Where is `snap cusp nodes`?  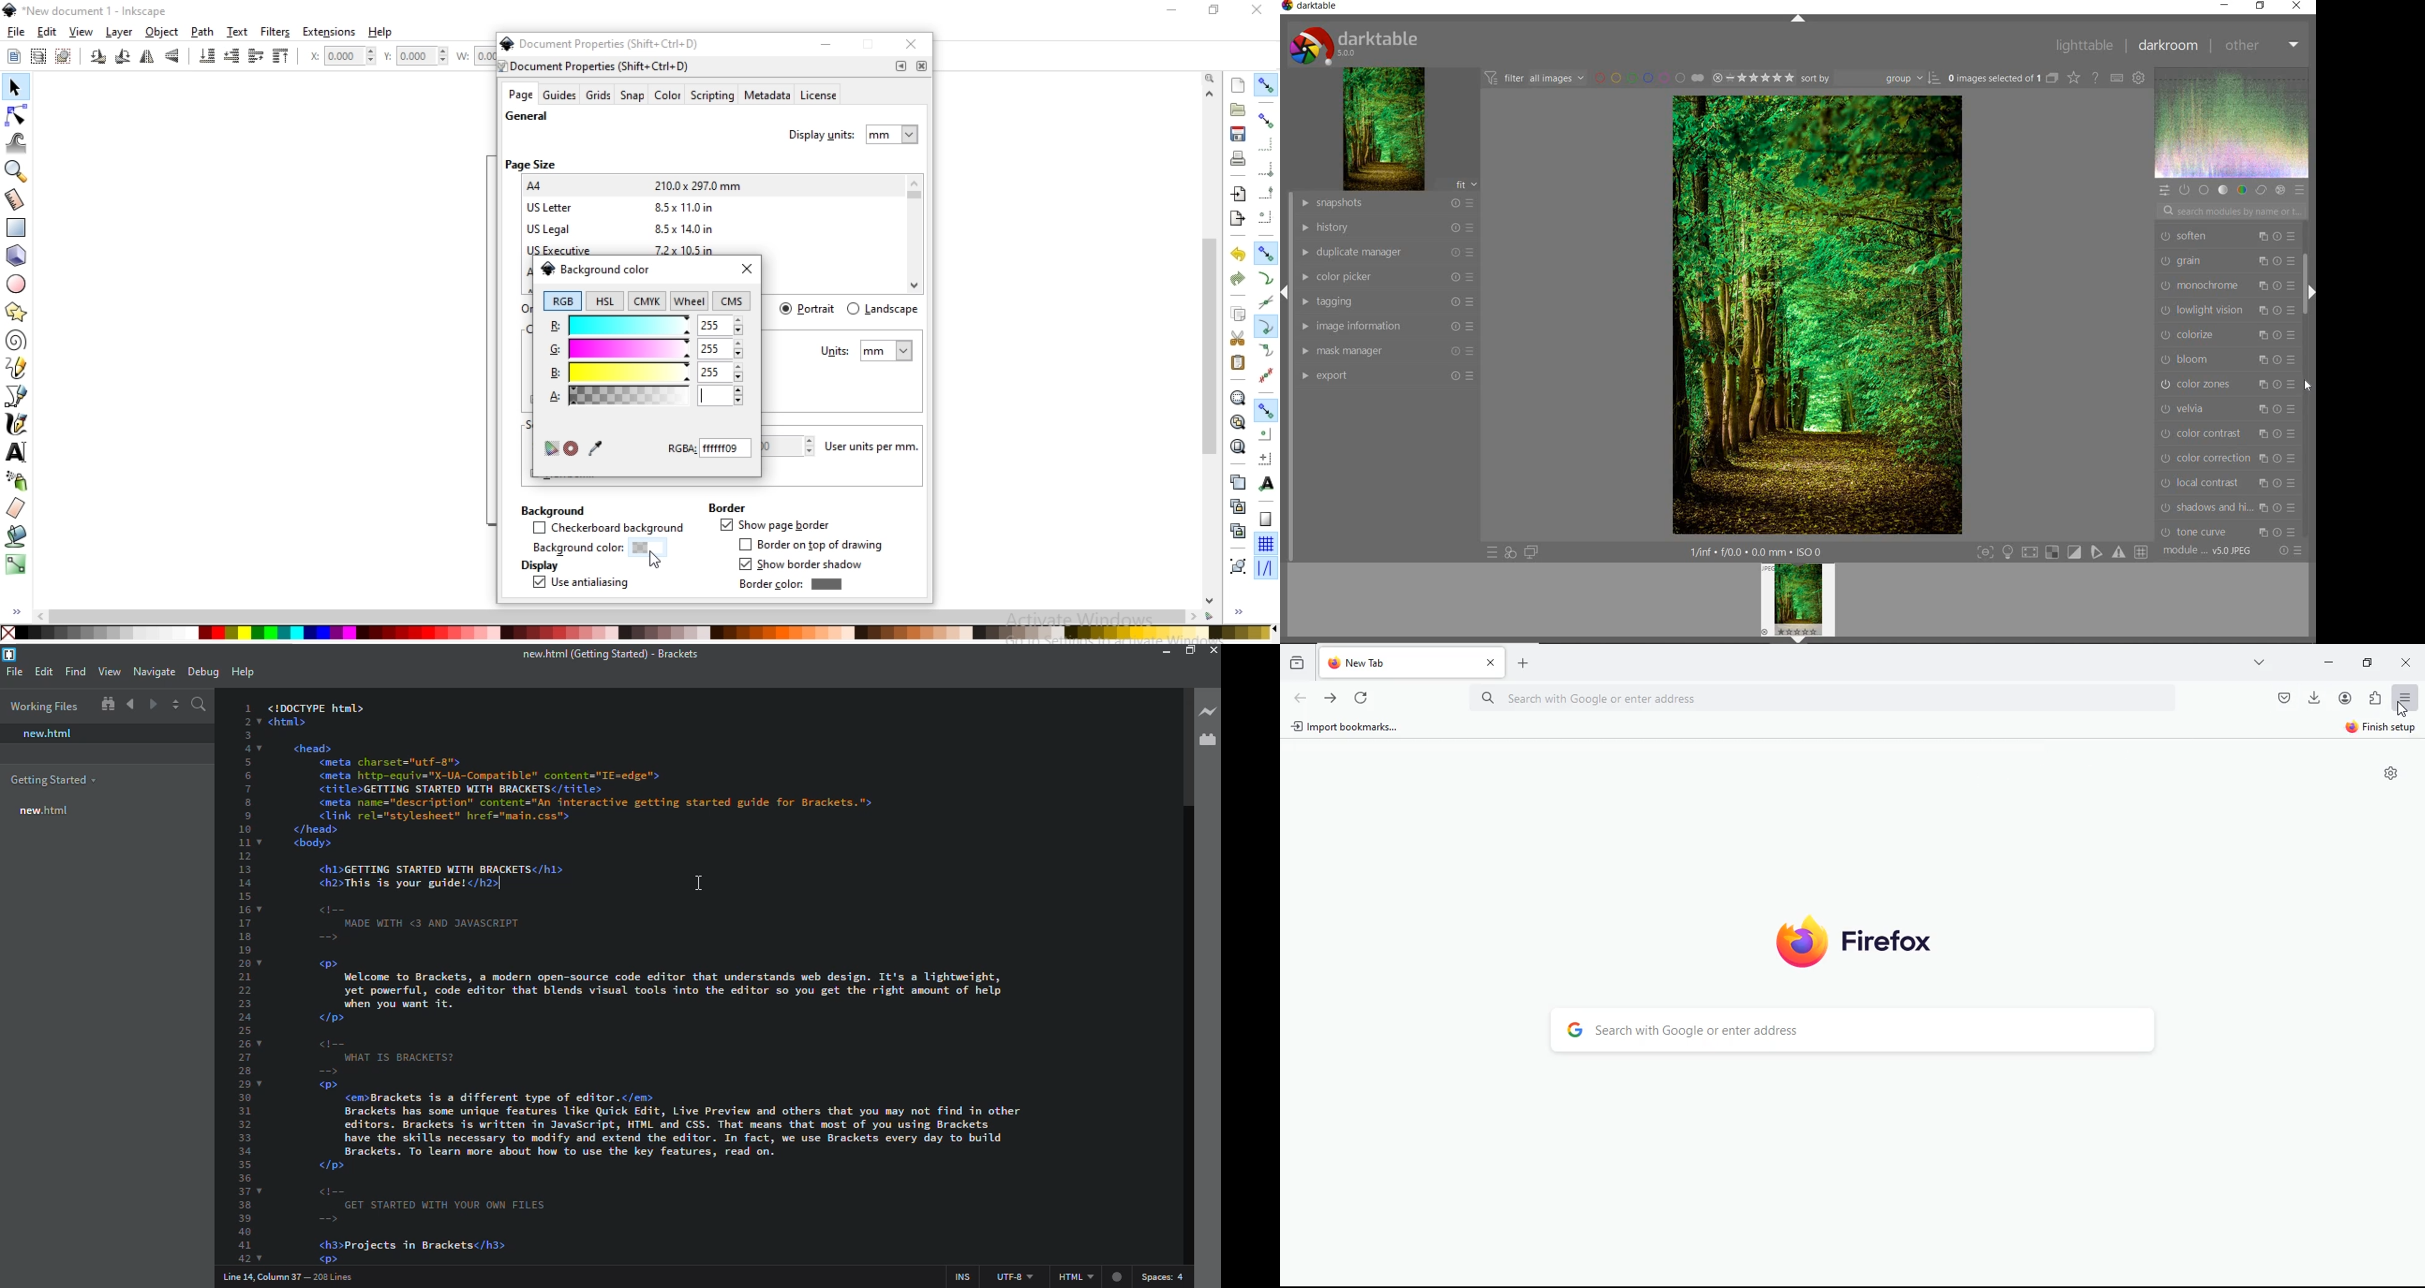 snap cusp nodes is located at coordinates (1265, 328).